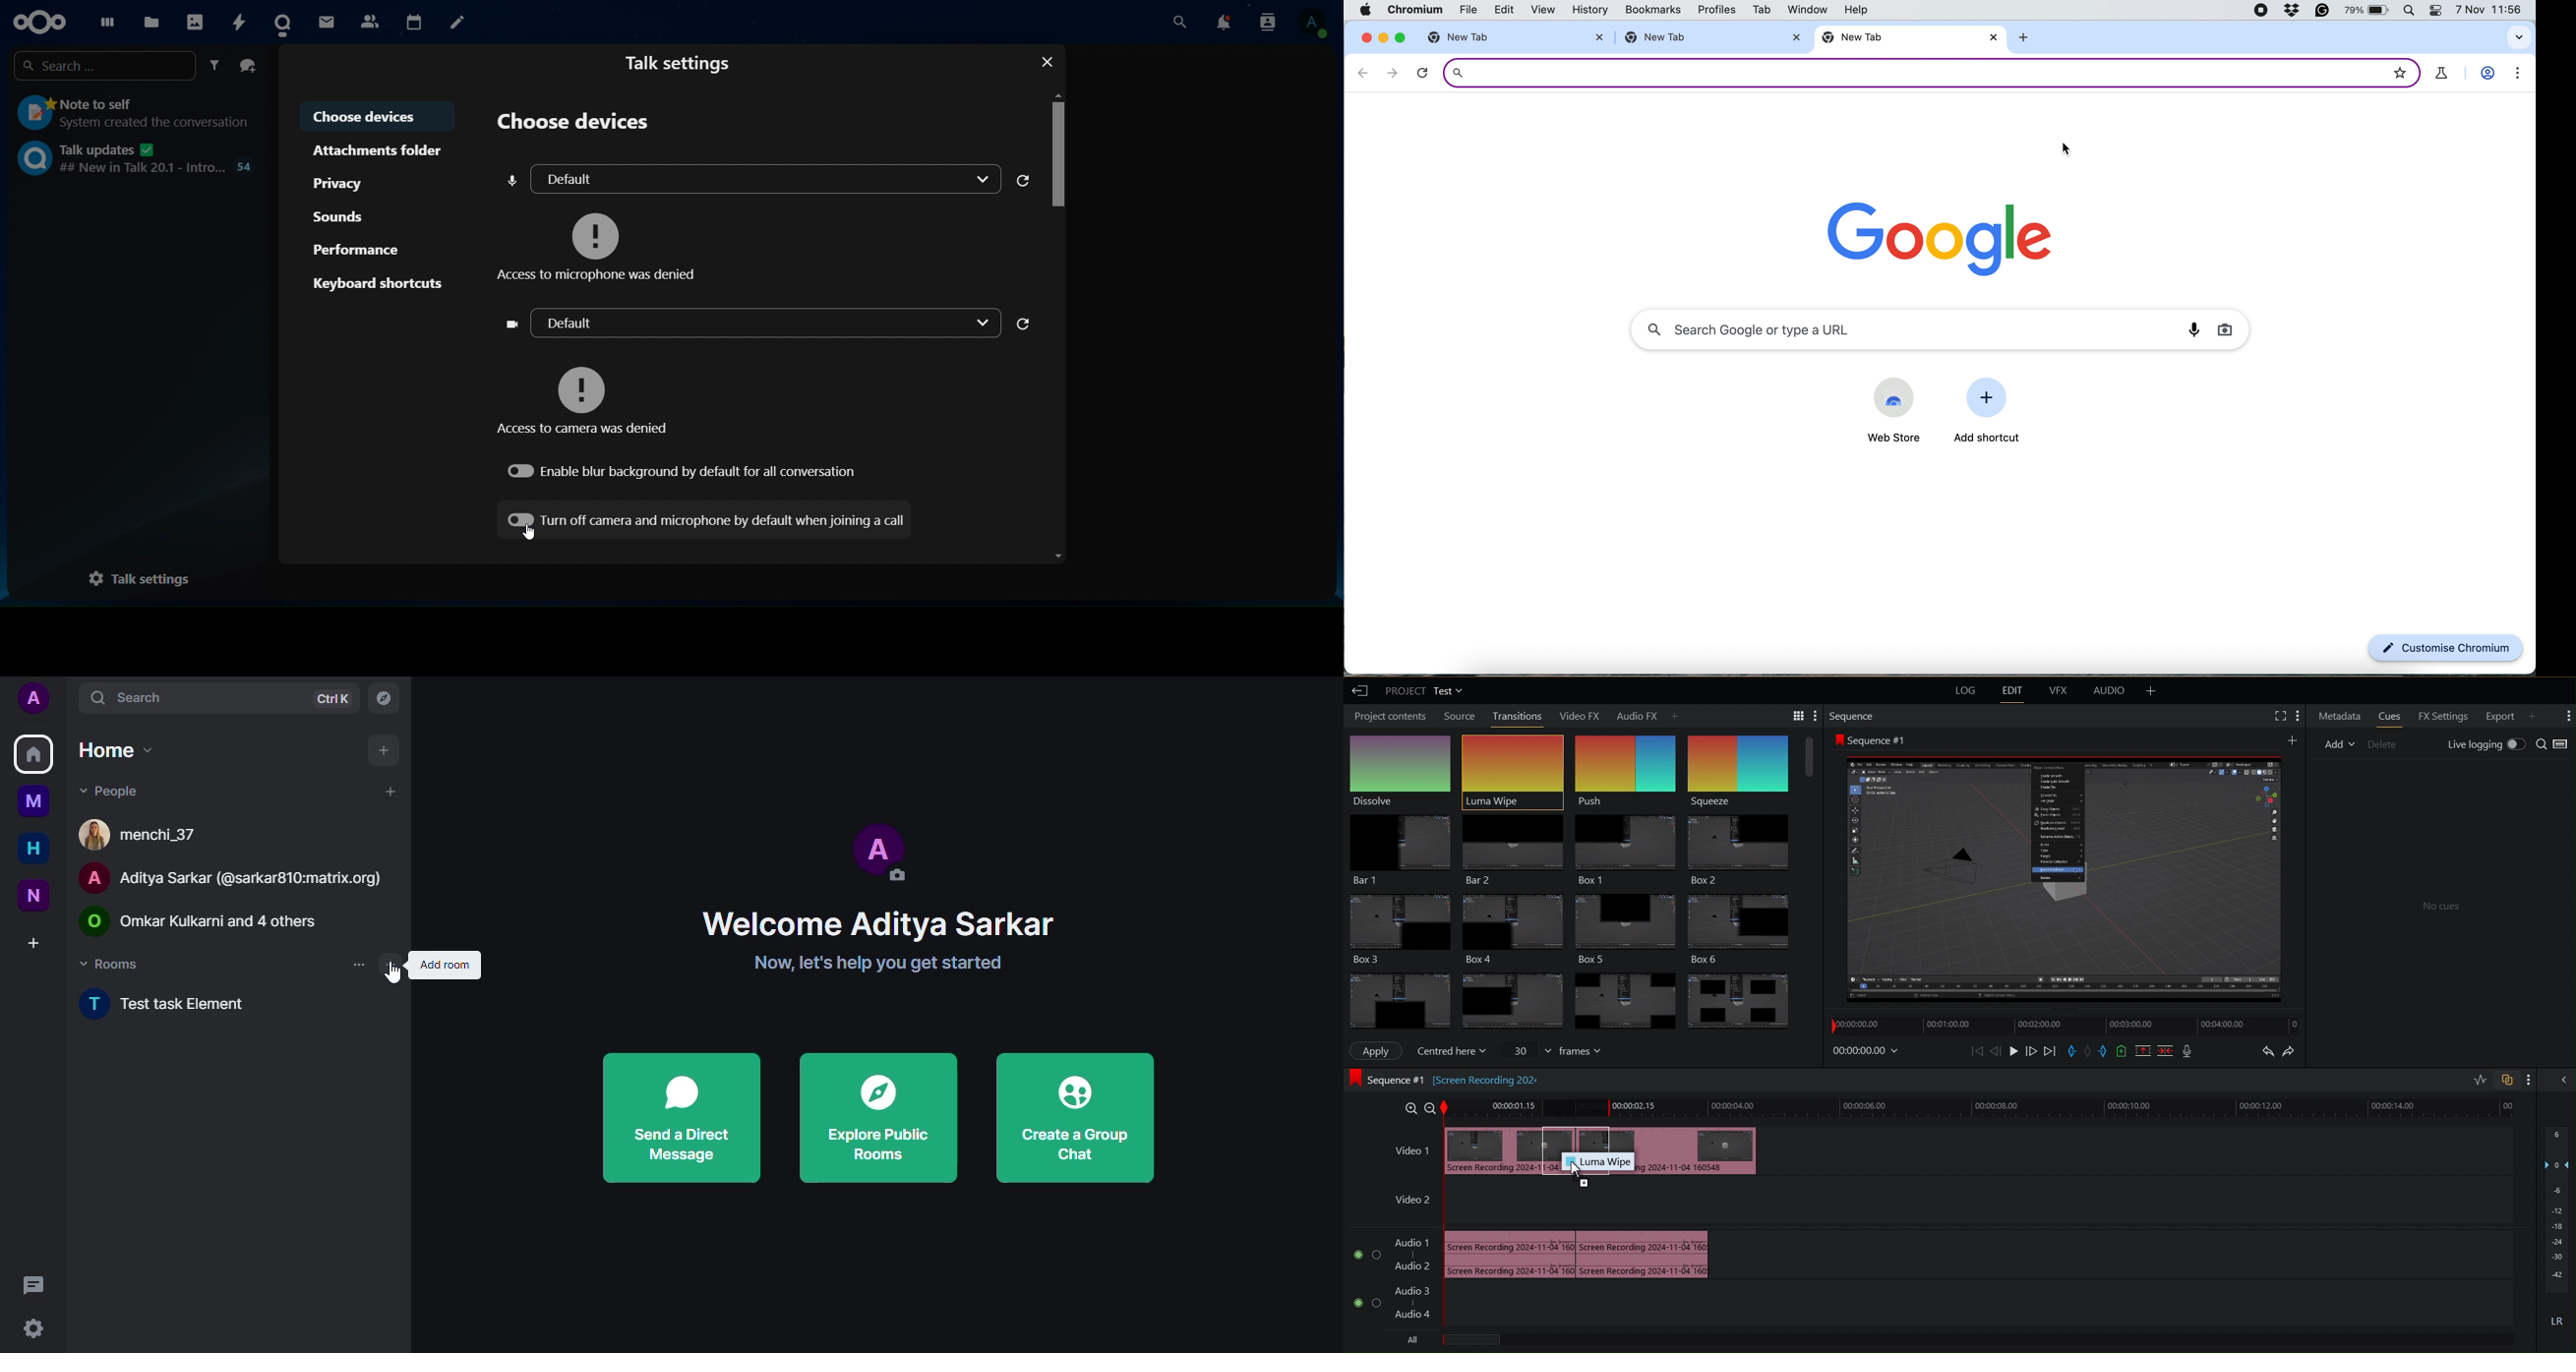 The image size is (2576, 1372). What do you see at coordinates (1990, 439) in the screenshot?
I see `add shortcut` at bounding box center [1990, 439].